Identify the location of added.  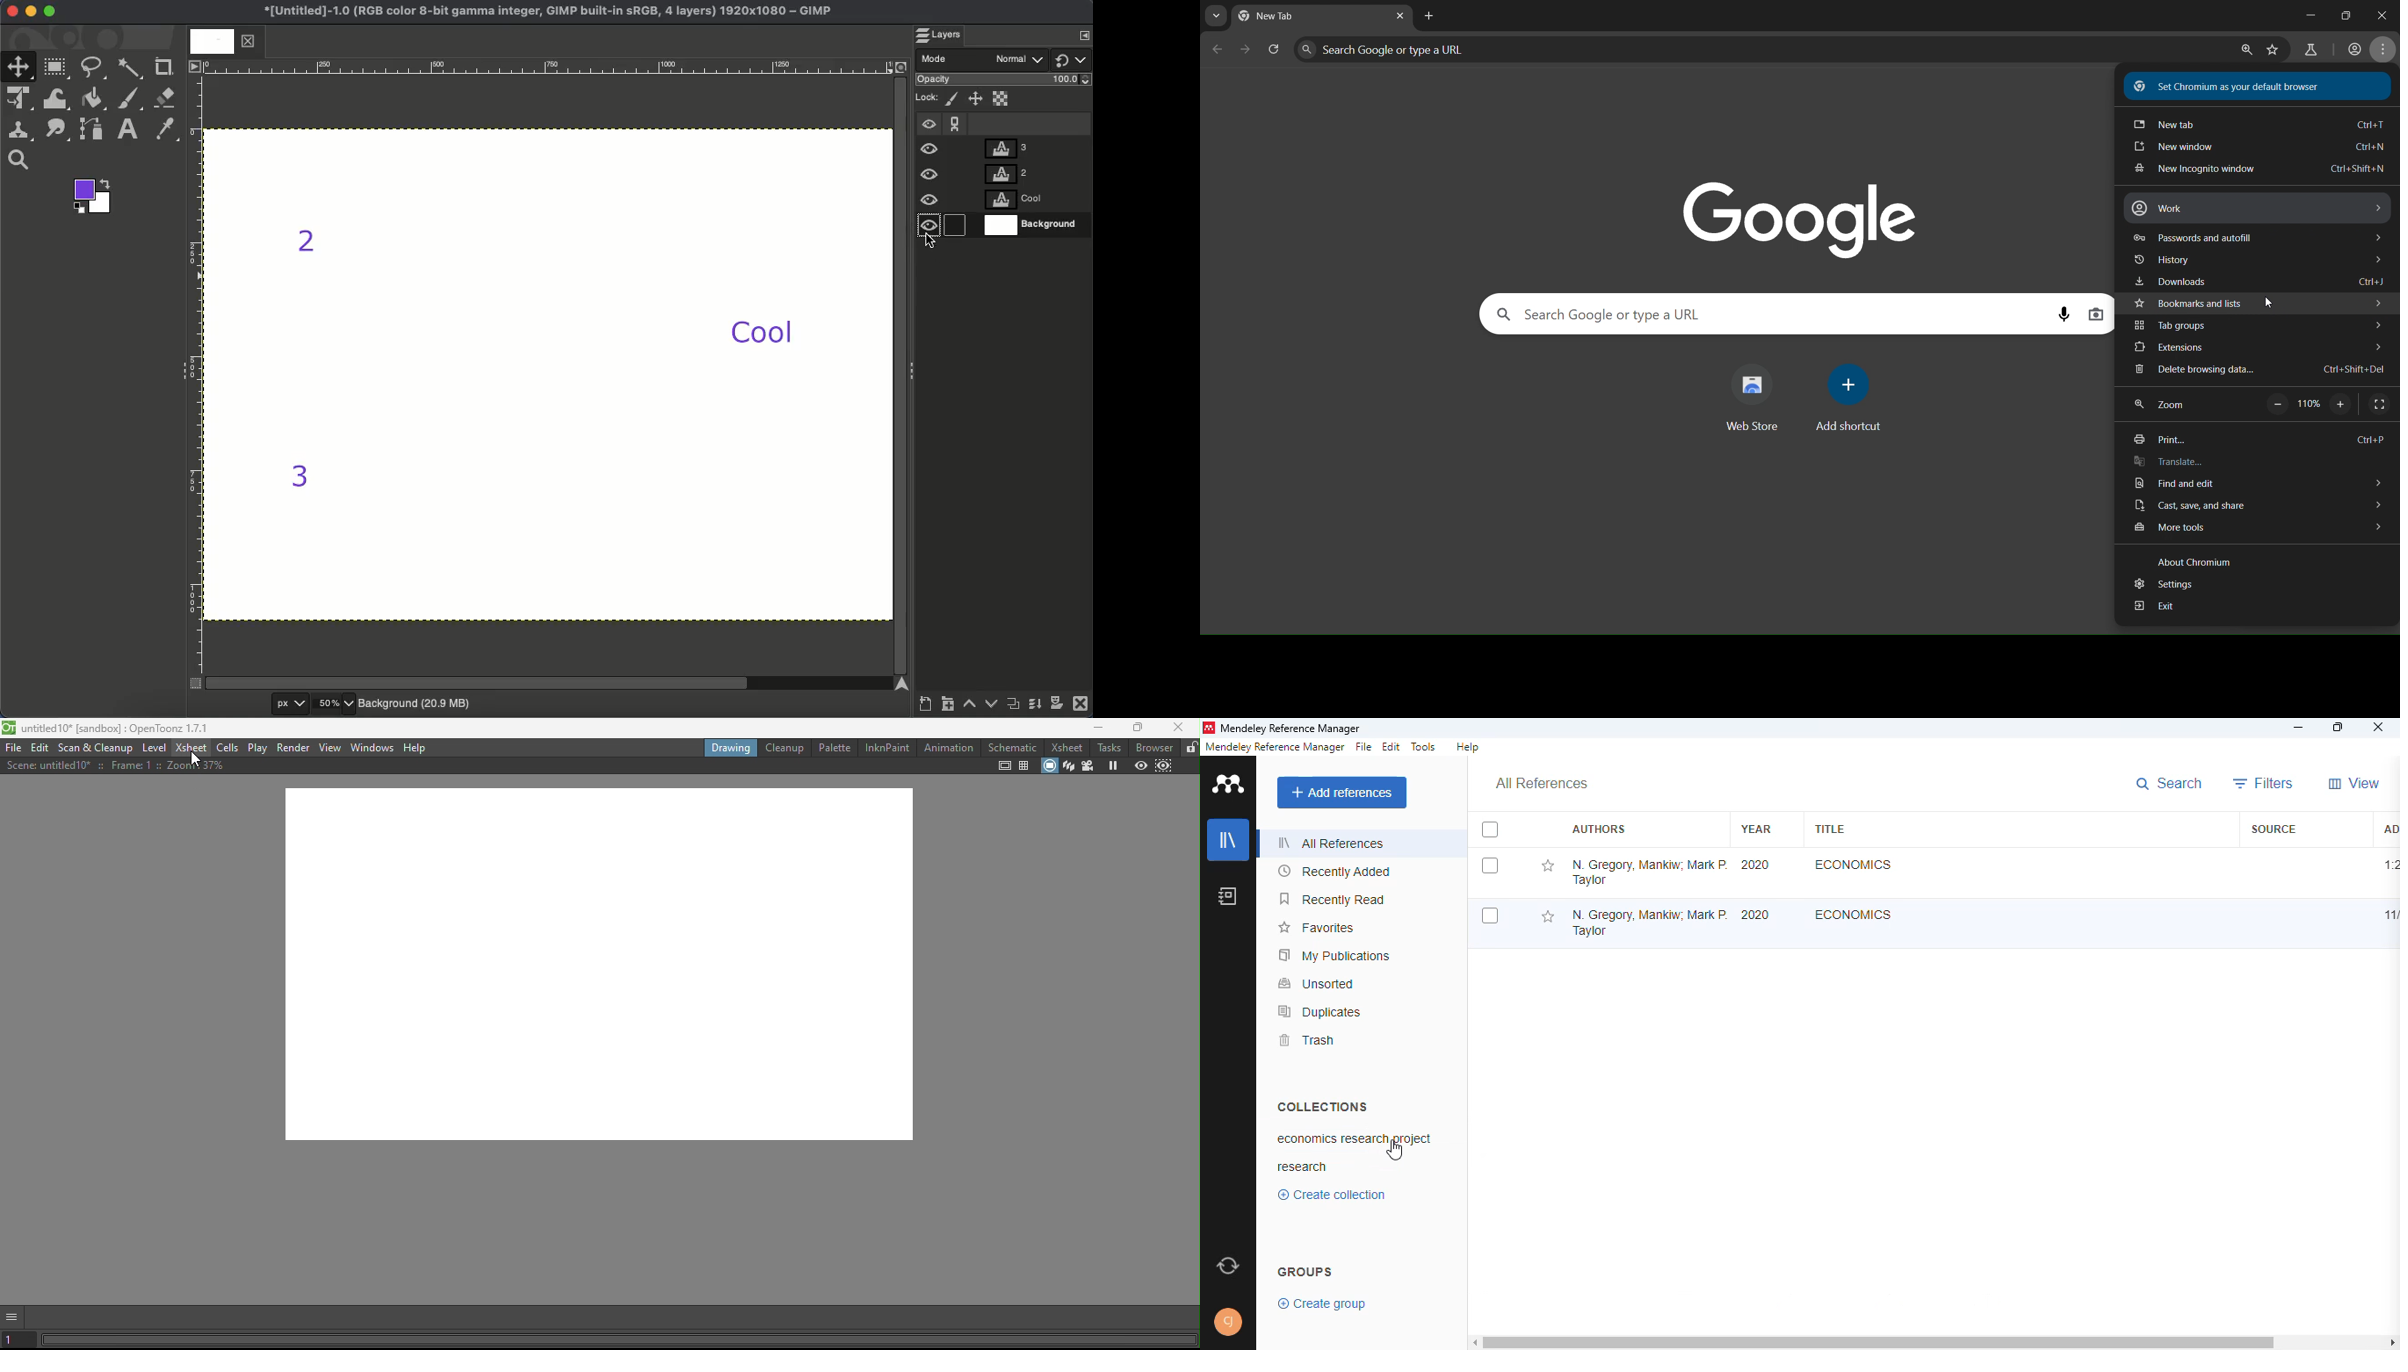
(2389, 828).